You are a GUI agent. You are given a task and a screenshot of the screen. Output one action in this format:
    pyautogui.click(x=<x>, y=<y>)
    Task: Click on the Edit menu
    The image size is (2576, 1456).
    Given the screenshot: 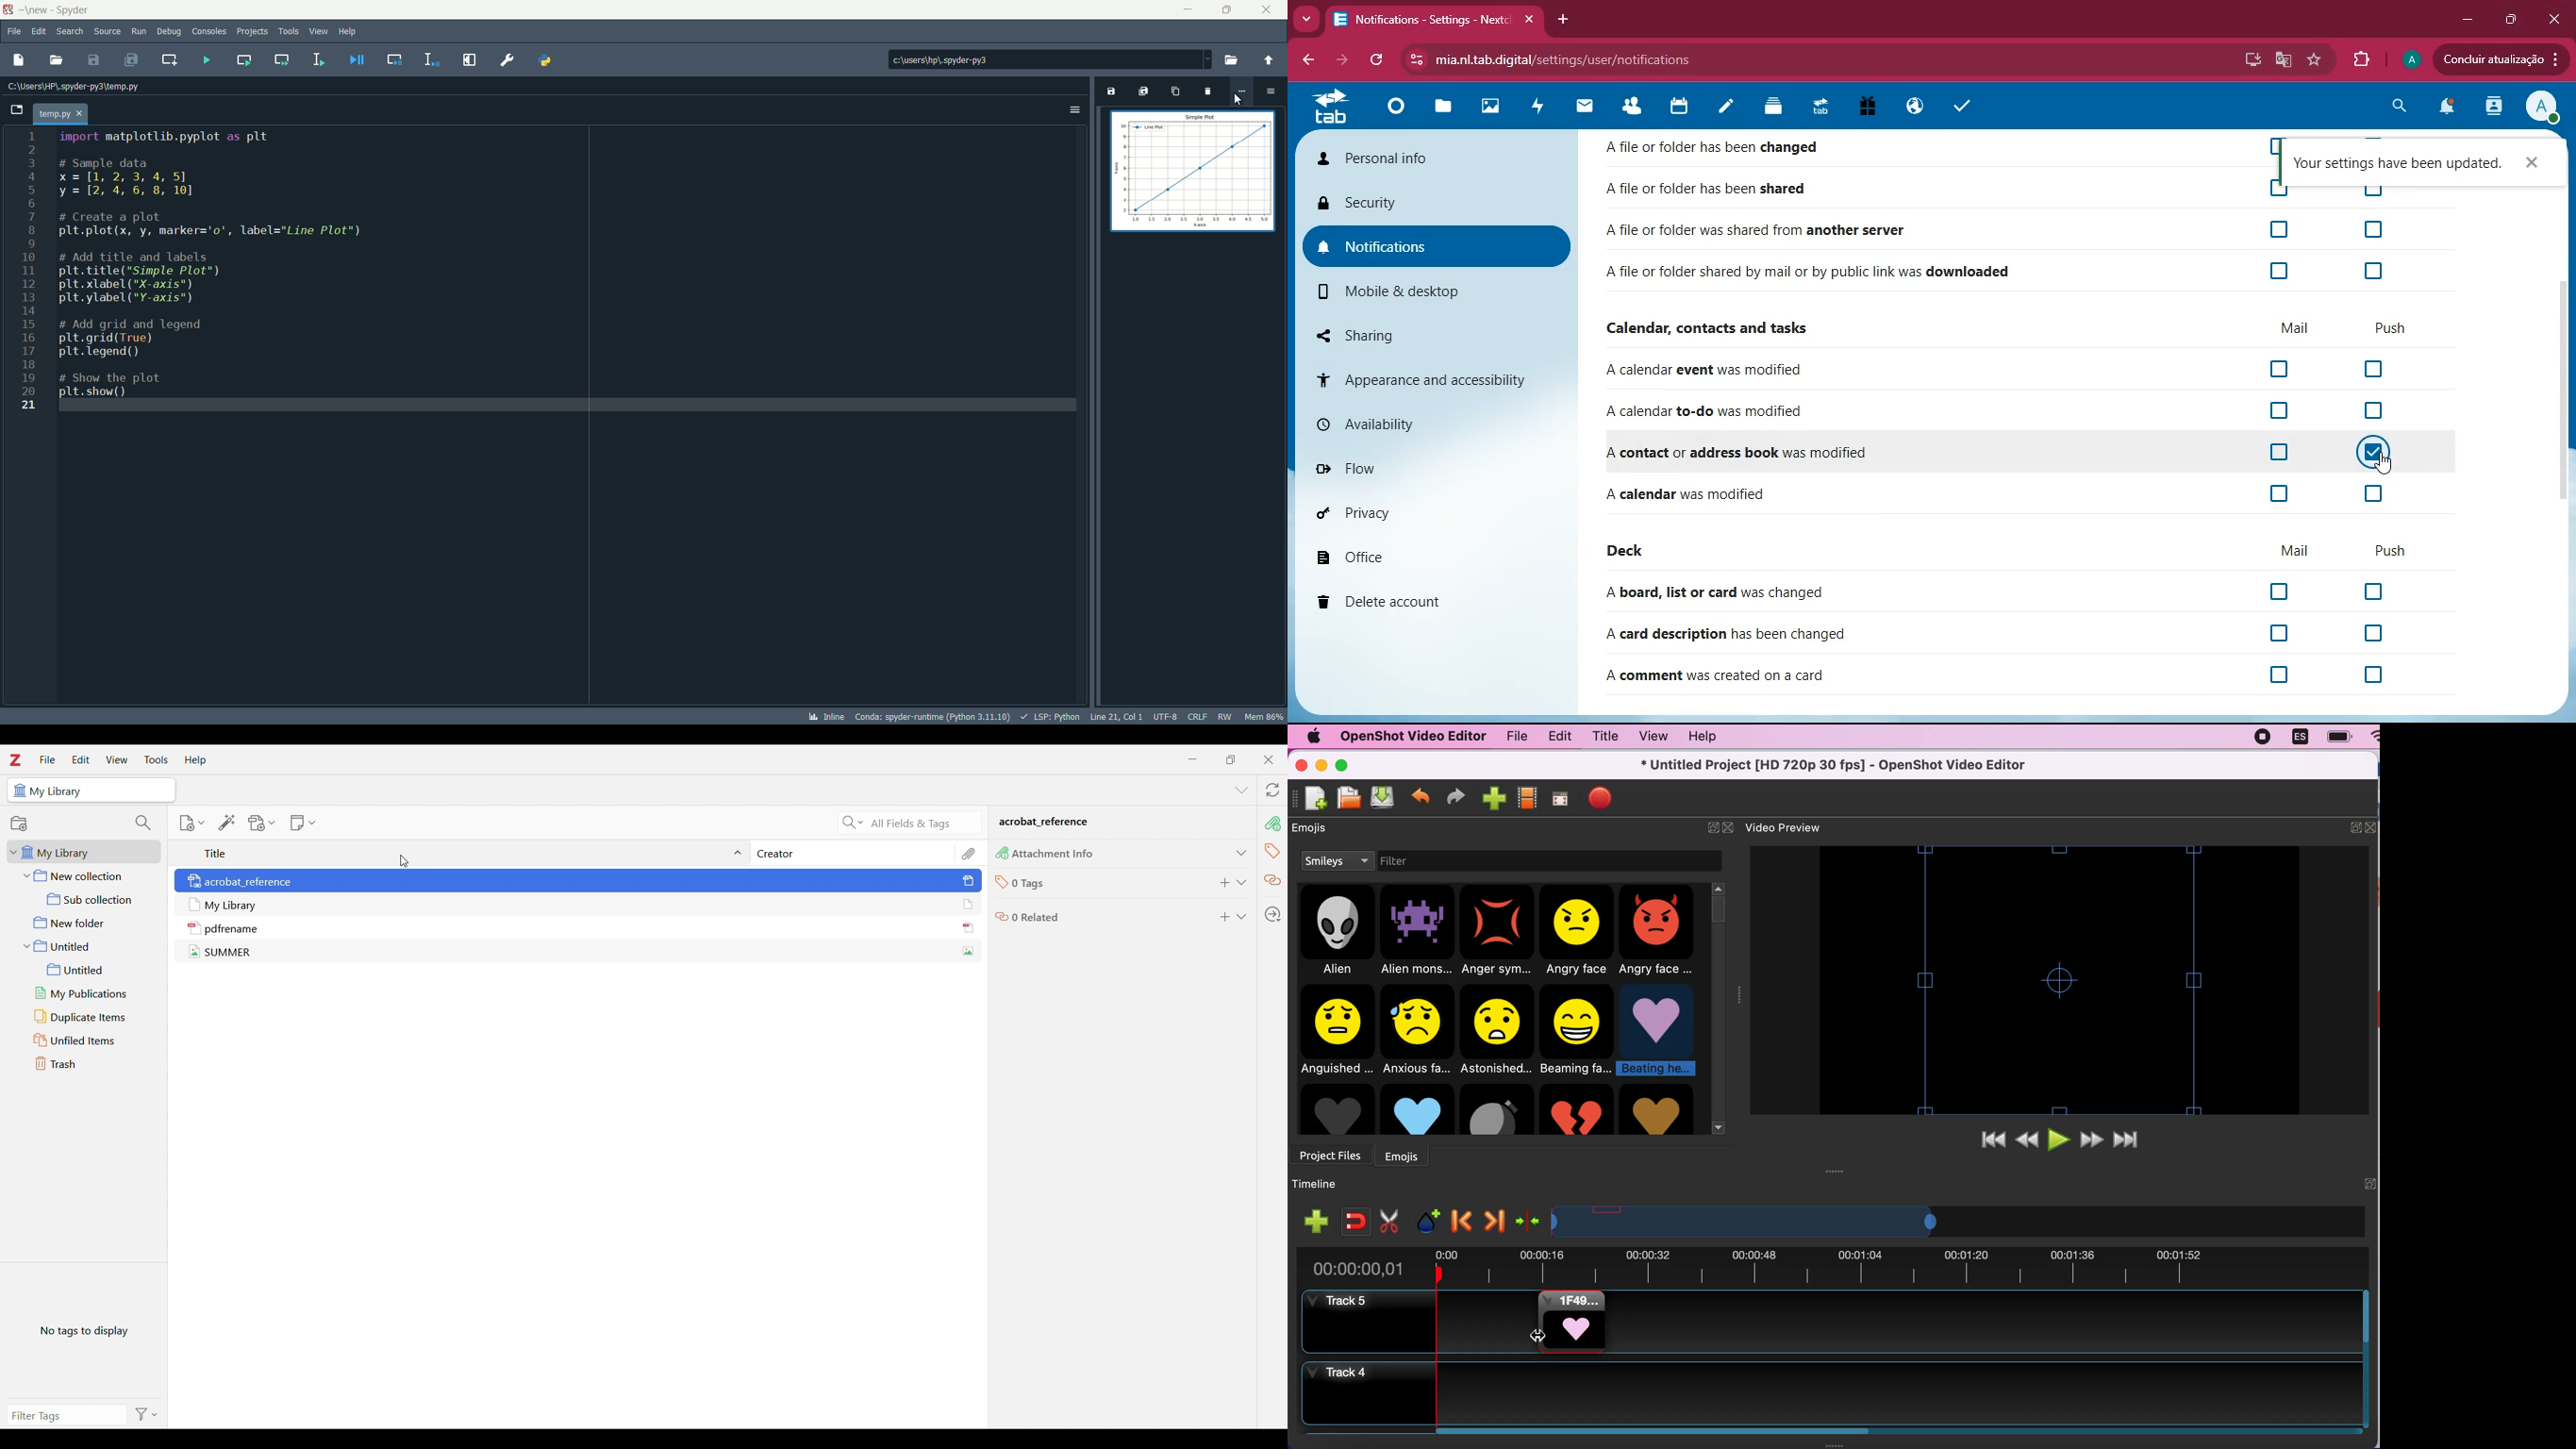 What is the action you would take?
    pyautogui.click(x=80, y=759)
    